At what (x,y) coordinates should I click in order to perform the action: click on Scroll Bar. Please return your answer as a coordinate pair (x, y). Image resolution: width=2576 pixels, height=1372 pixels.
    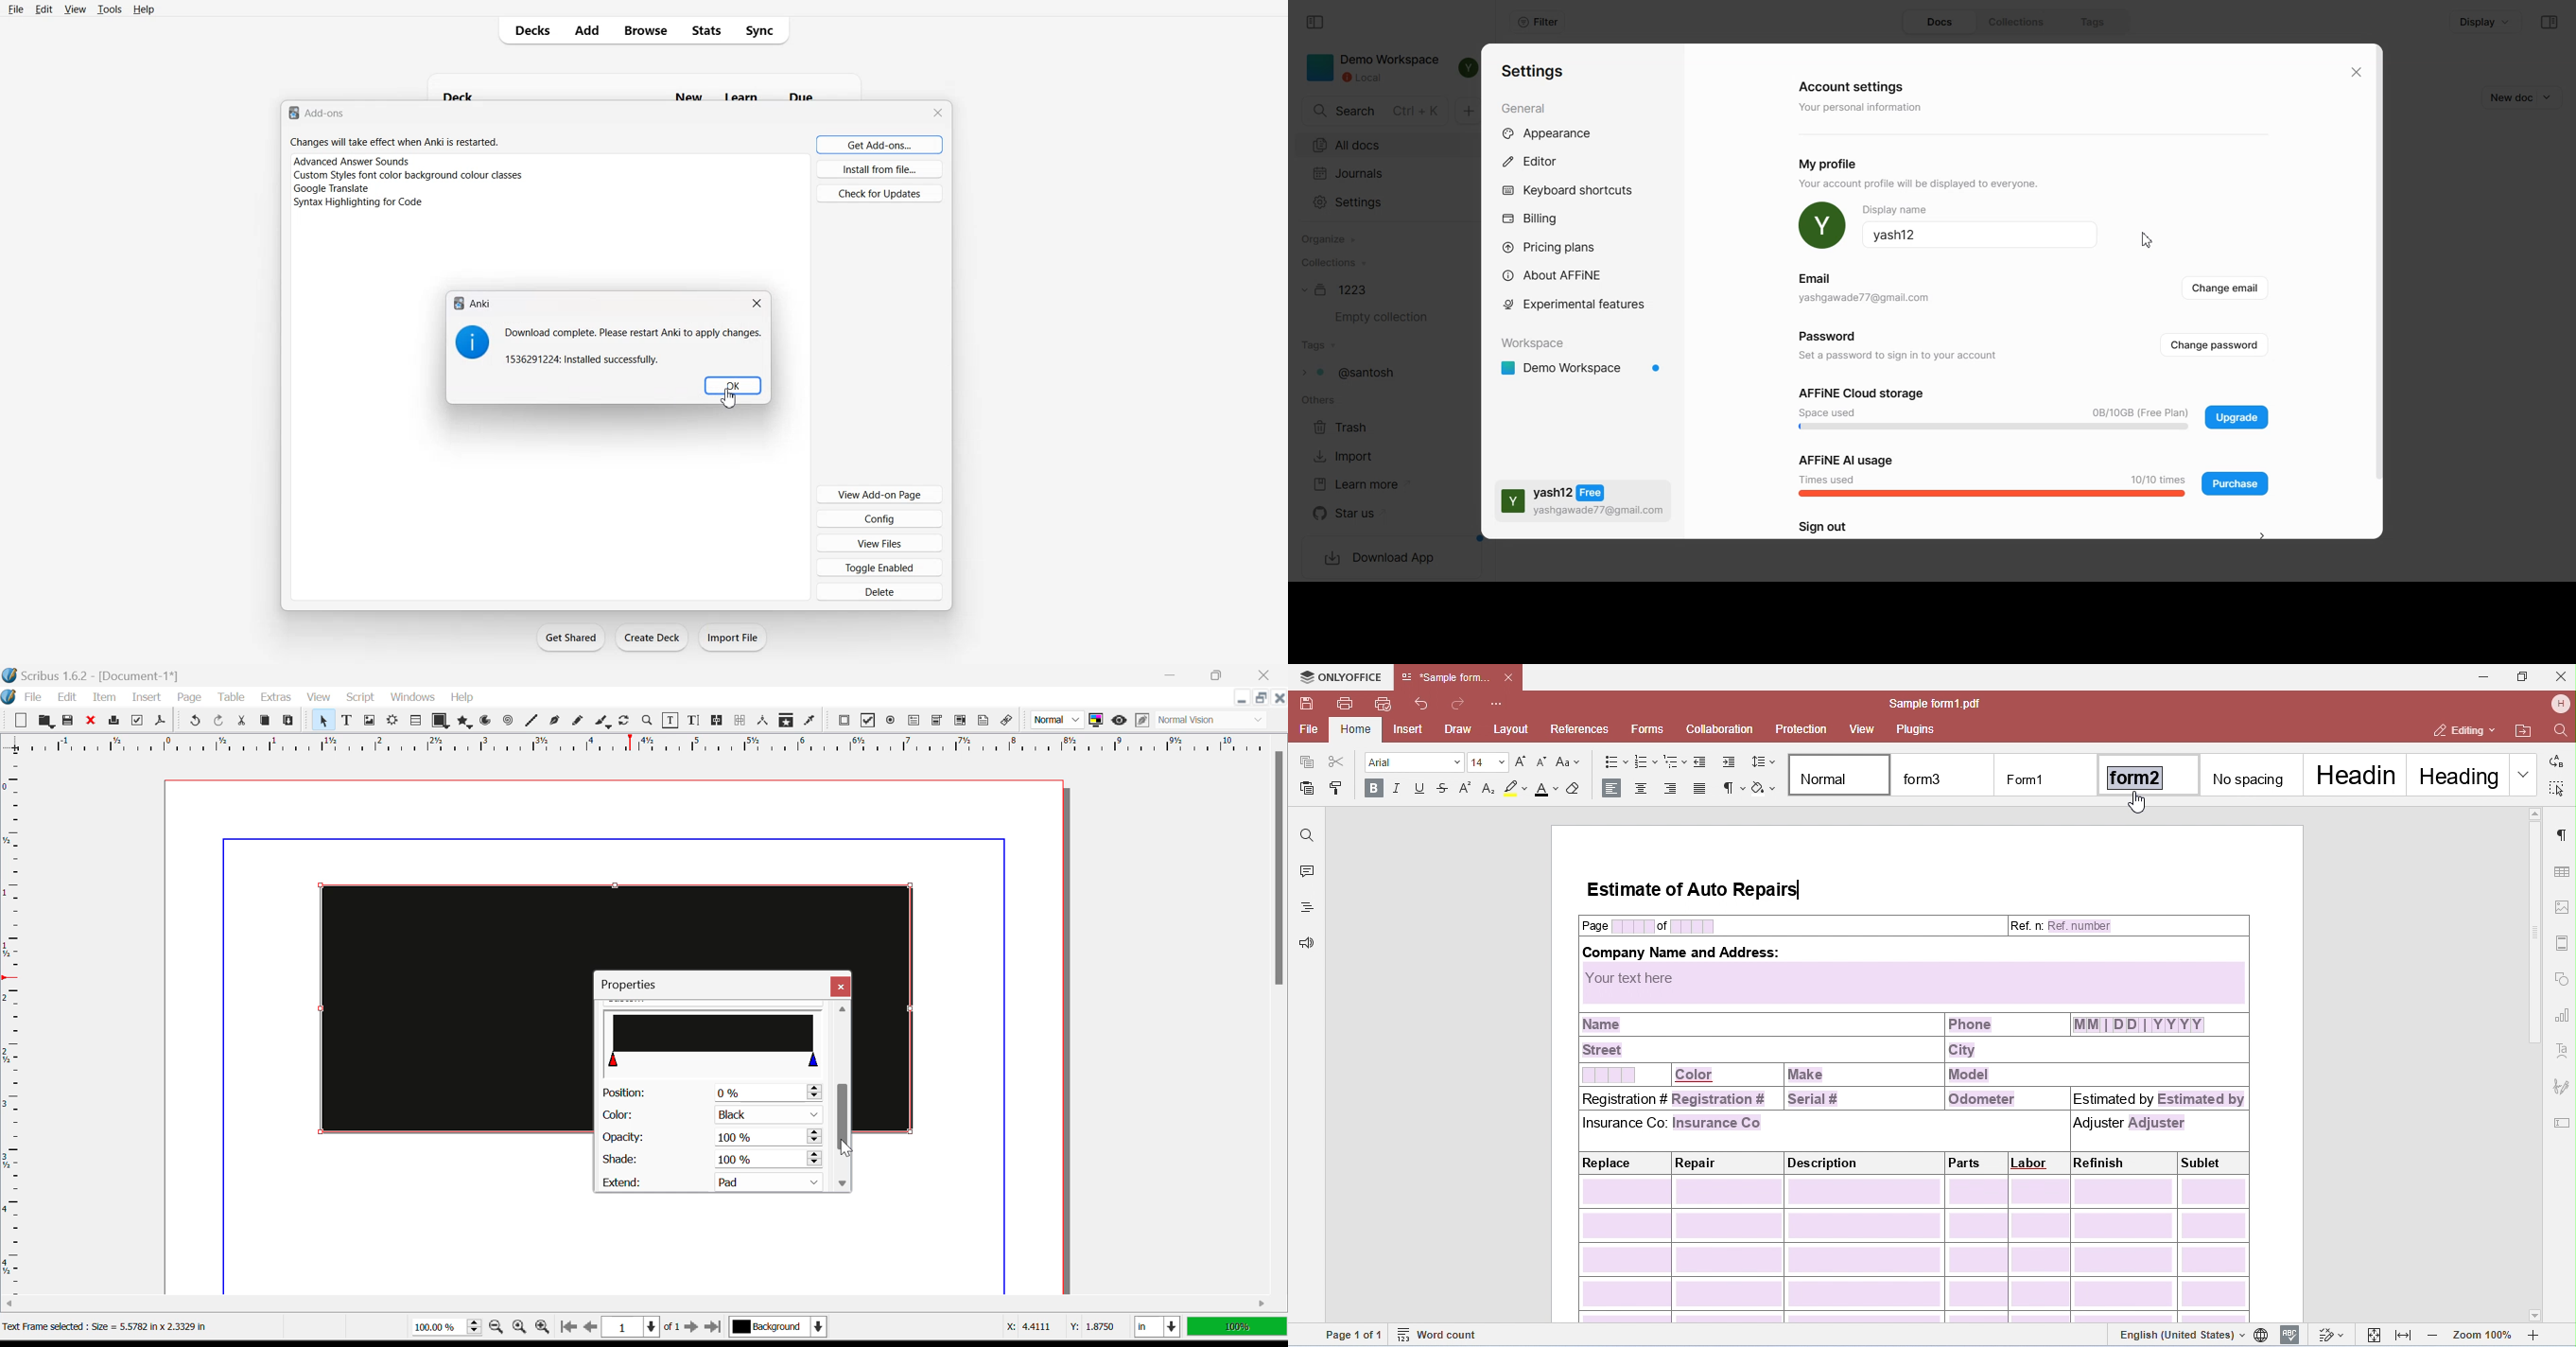
    Looking at the image, I should click on (1280, 1014).